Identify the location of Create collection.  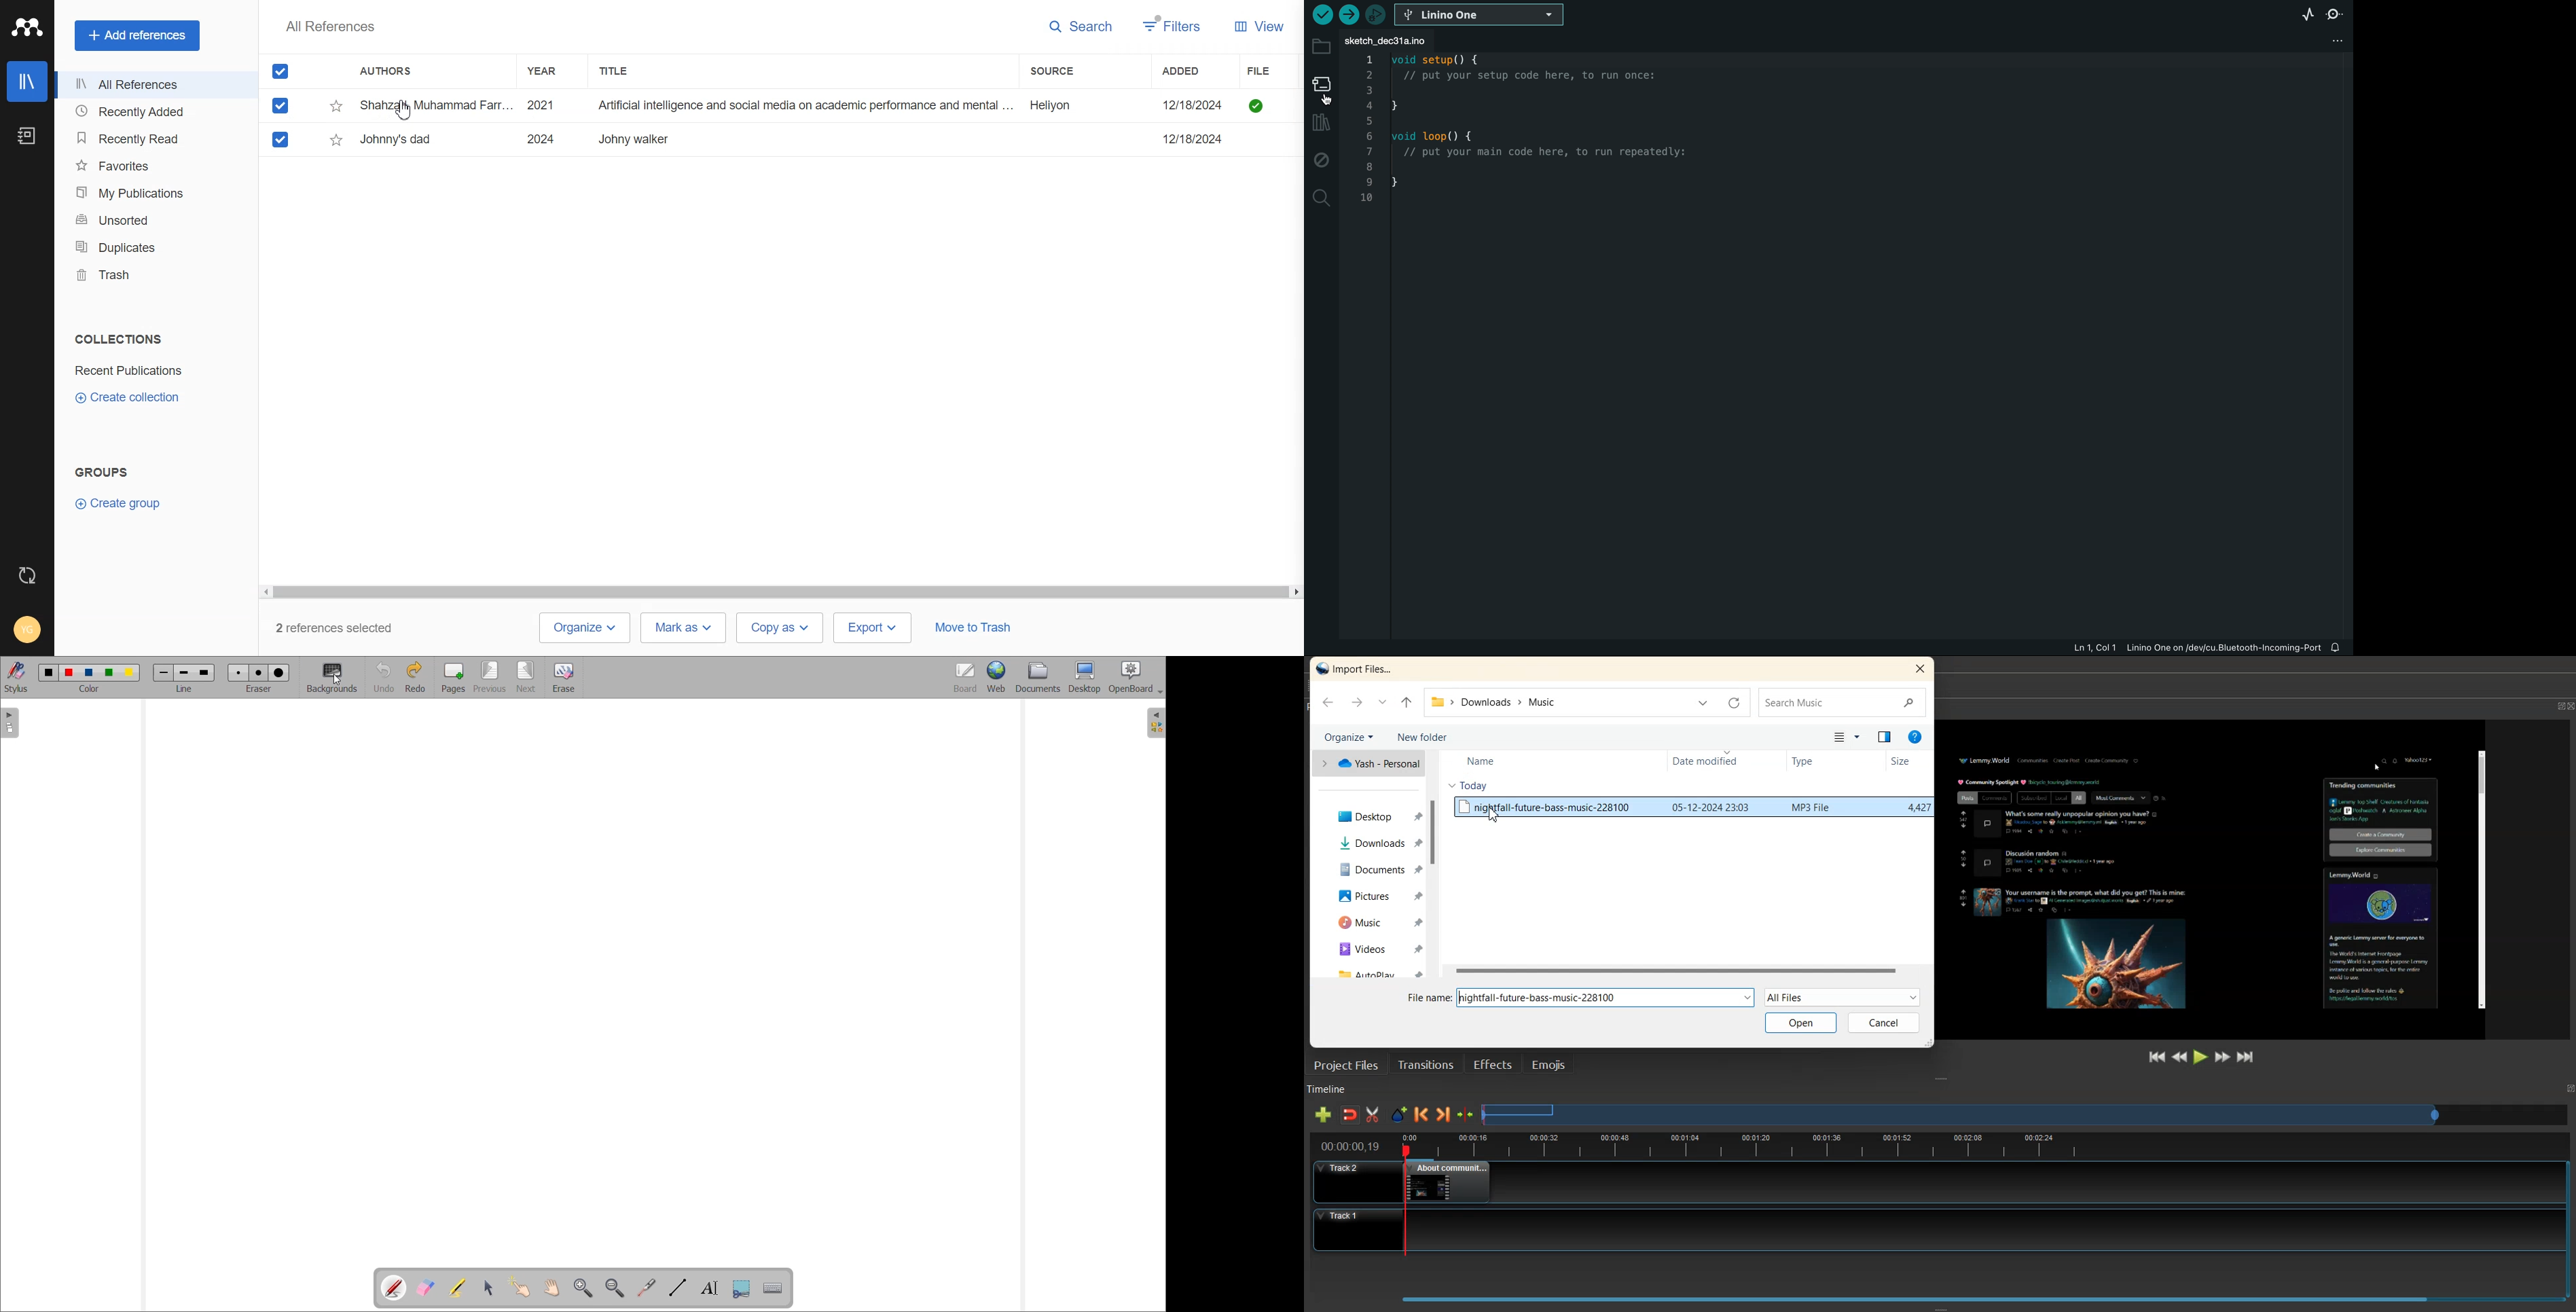
(128, 397).